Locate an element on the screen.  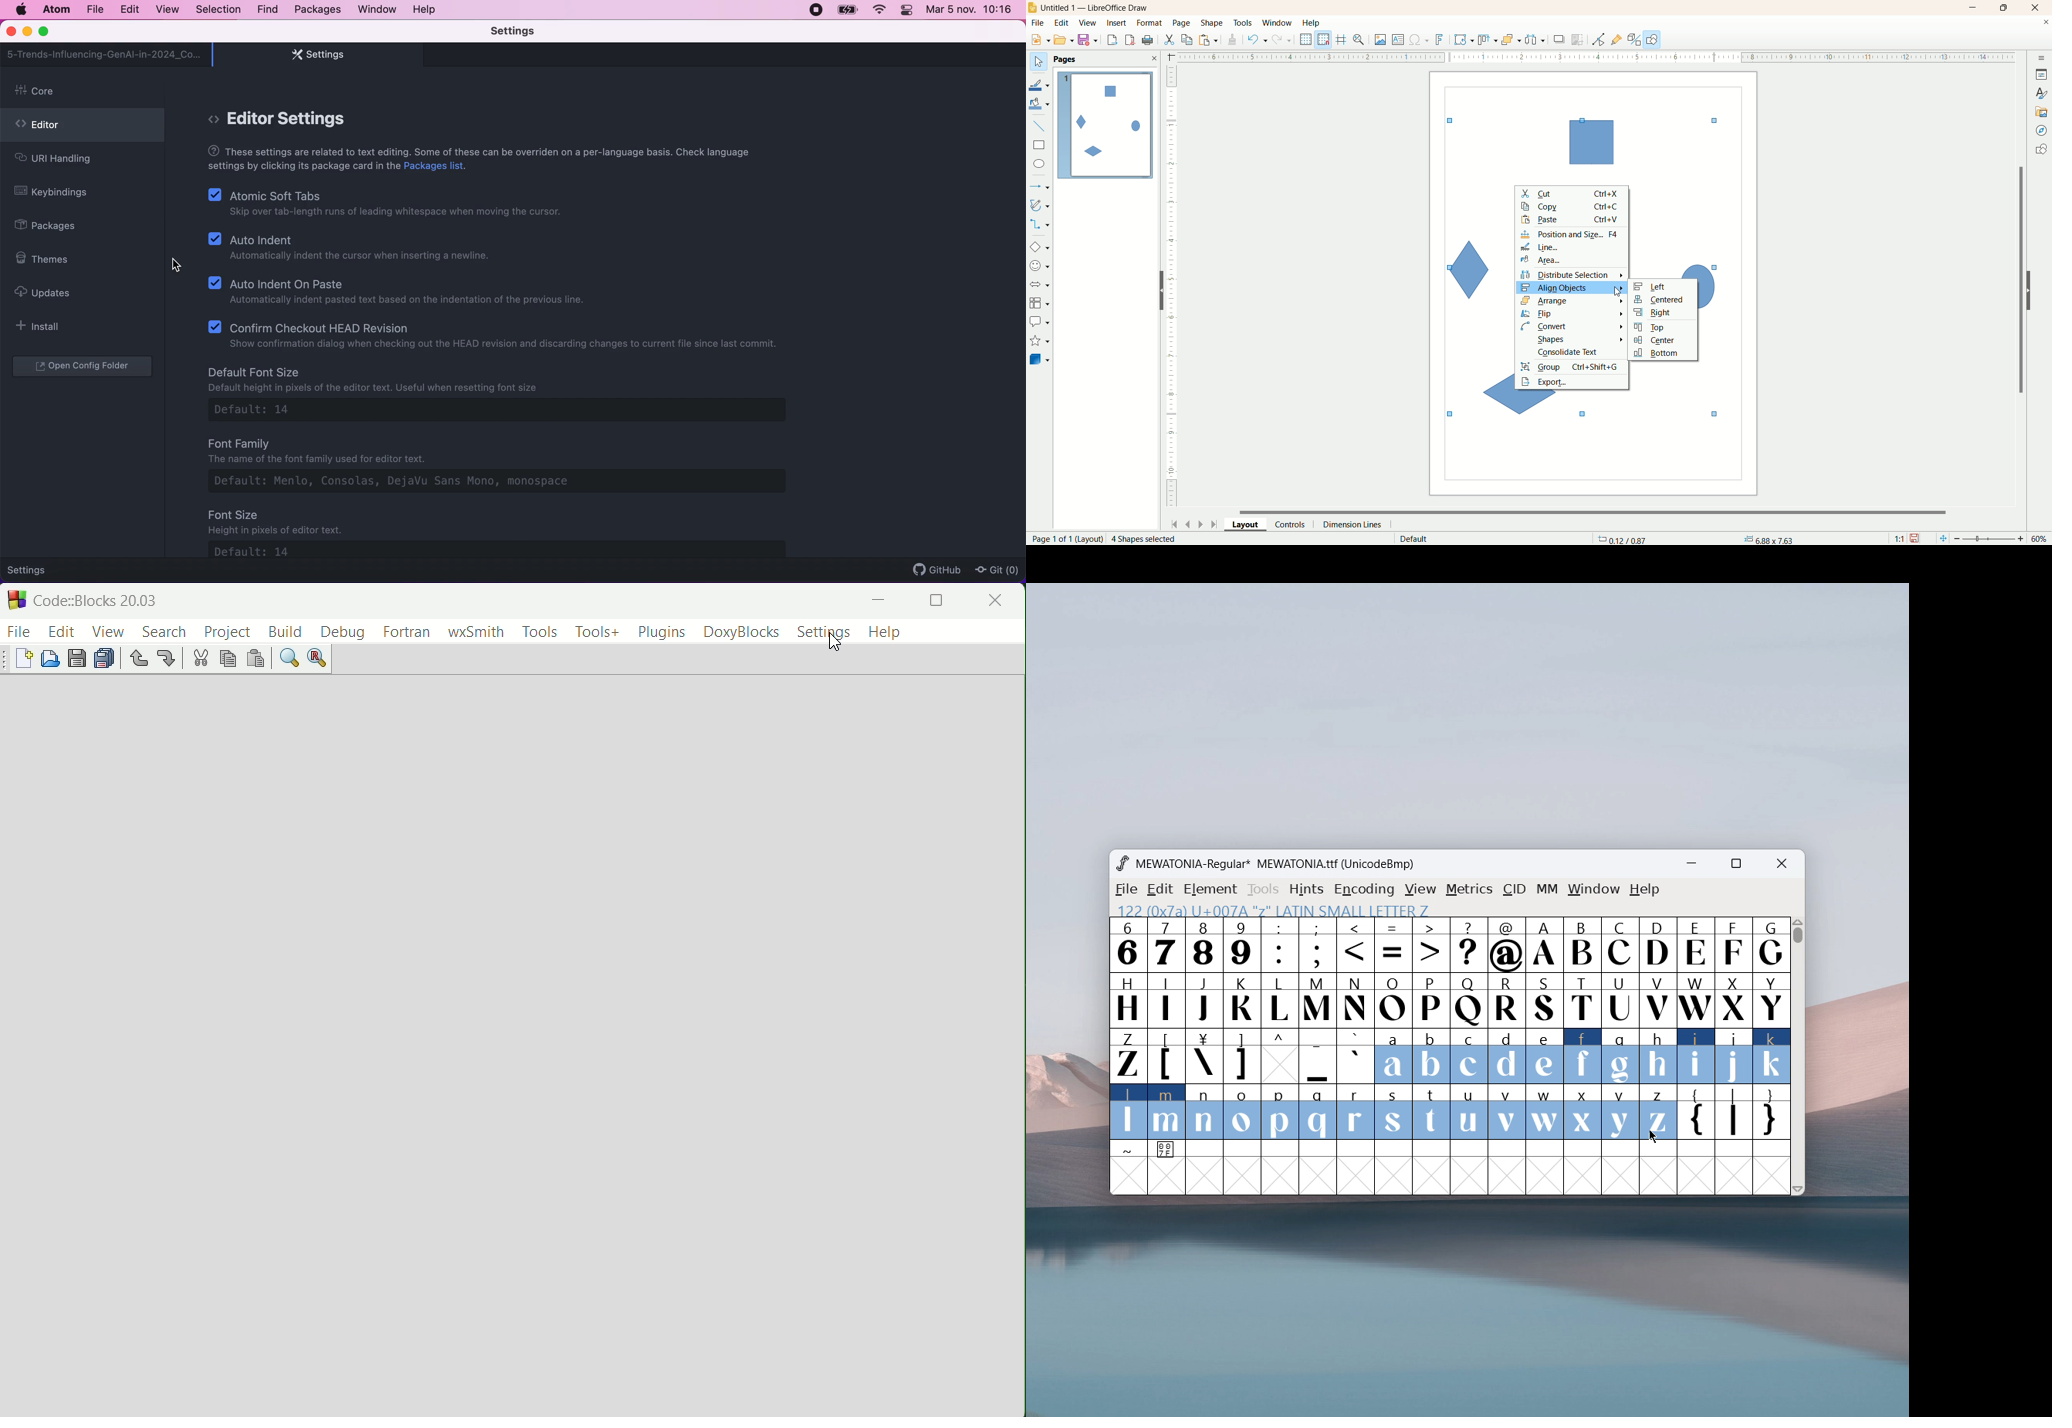
fit to current window is located at coordinates (1942, 539).